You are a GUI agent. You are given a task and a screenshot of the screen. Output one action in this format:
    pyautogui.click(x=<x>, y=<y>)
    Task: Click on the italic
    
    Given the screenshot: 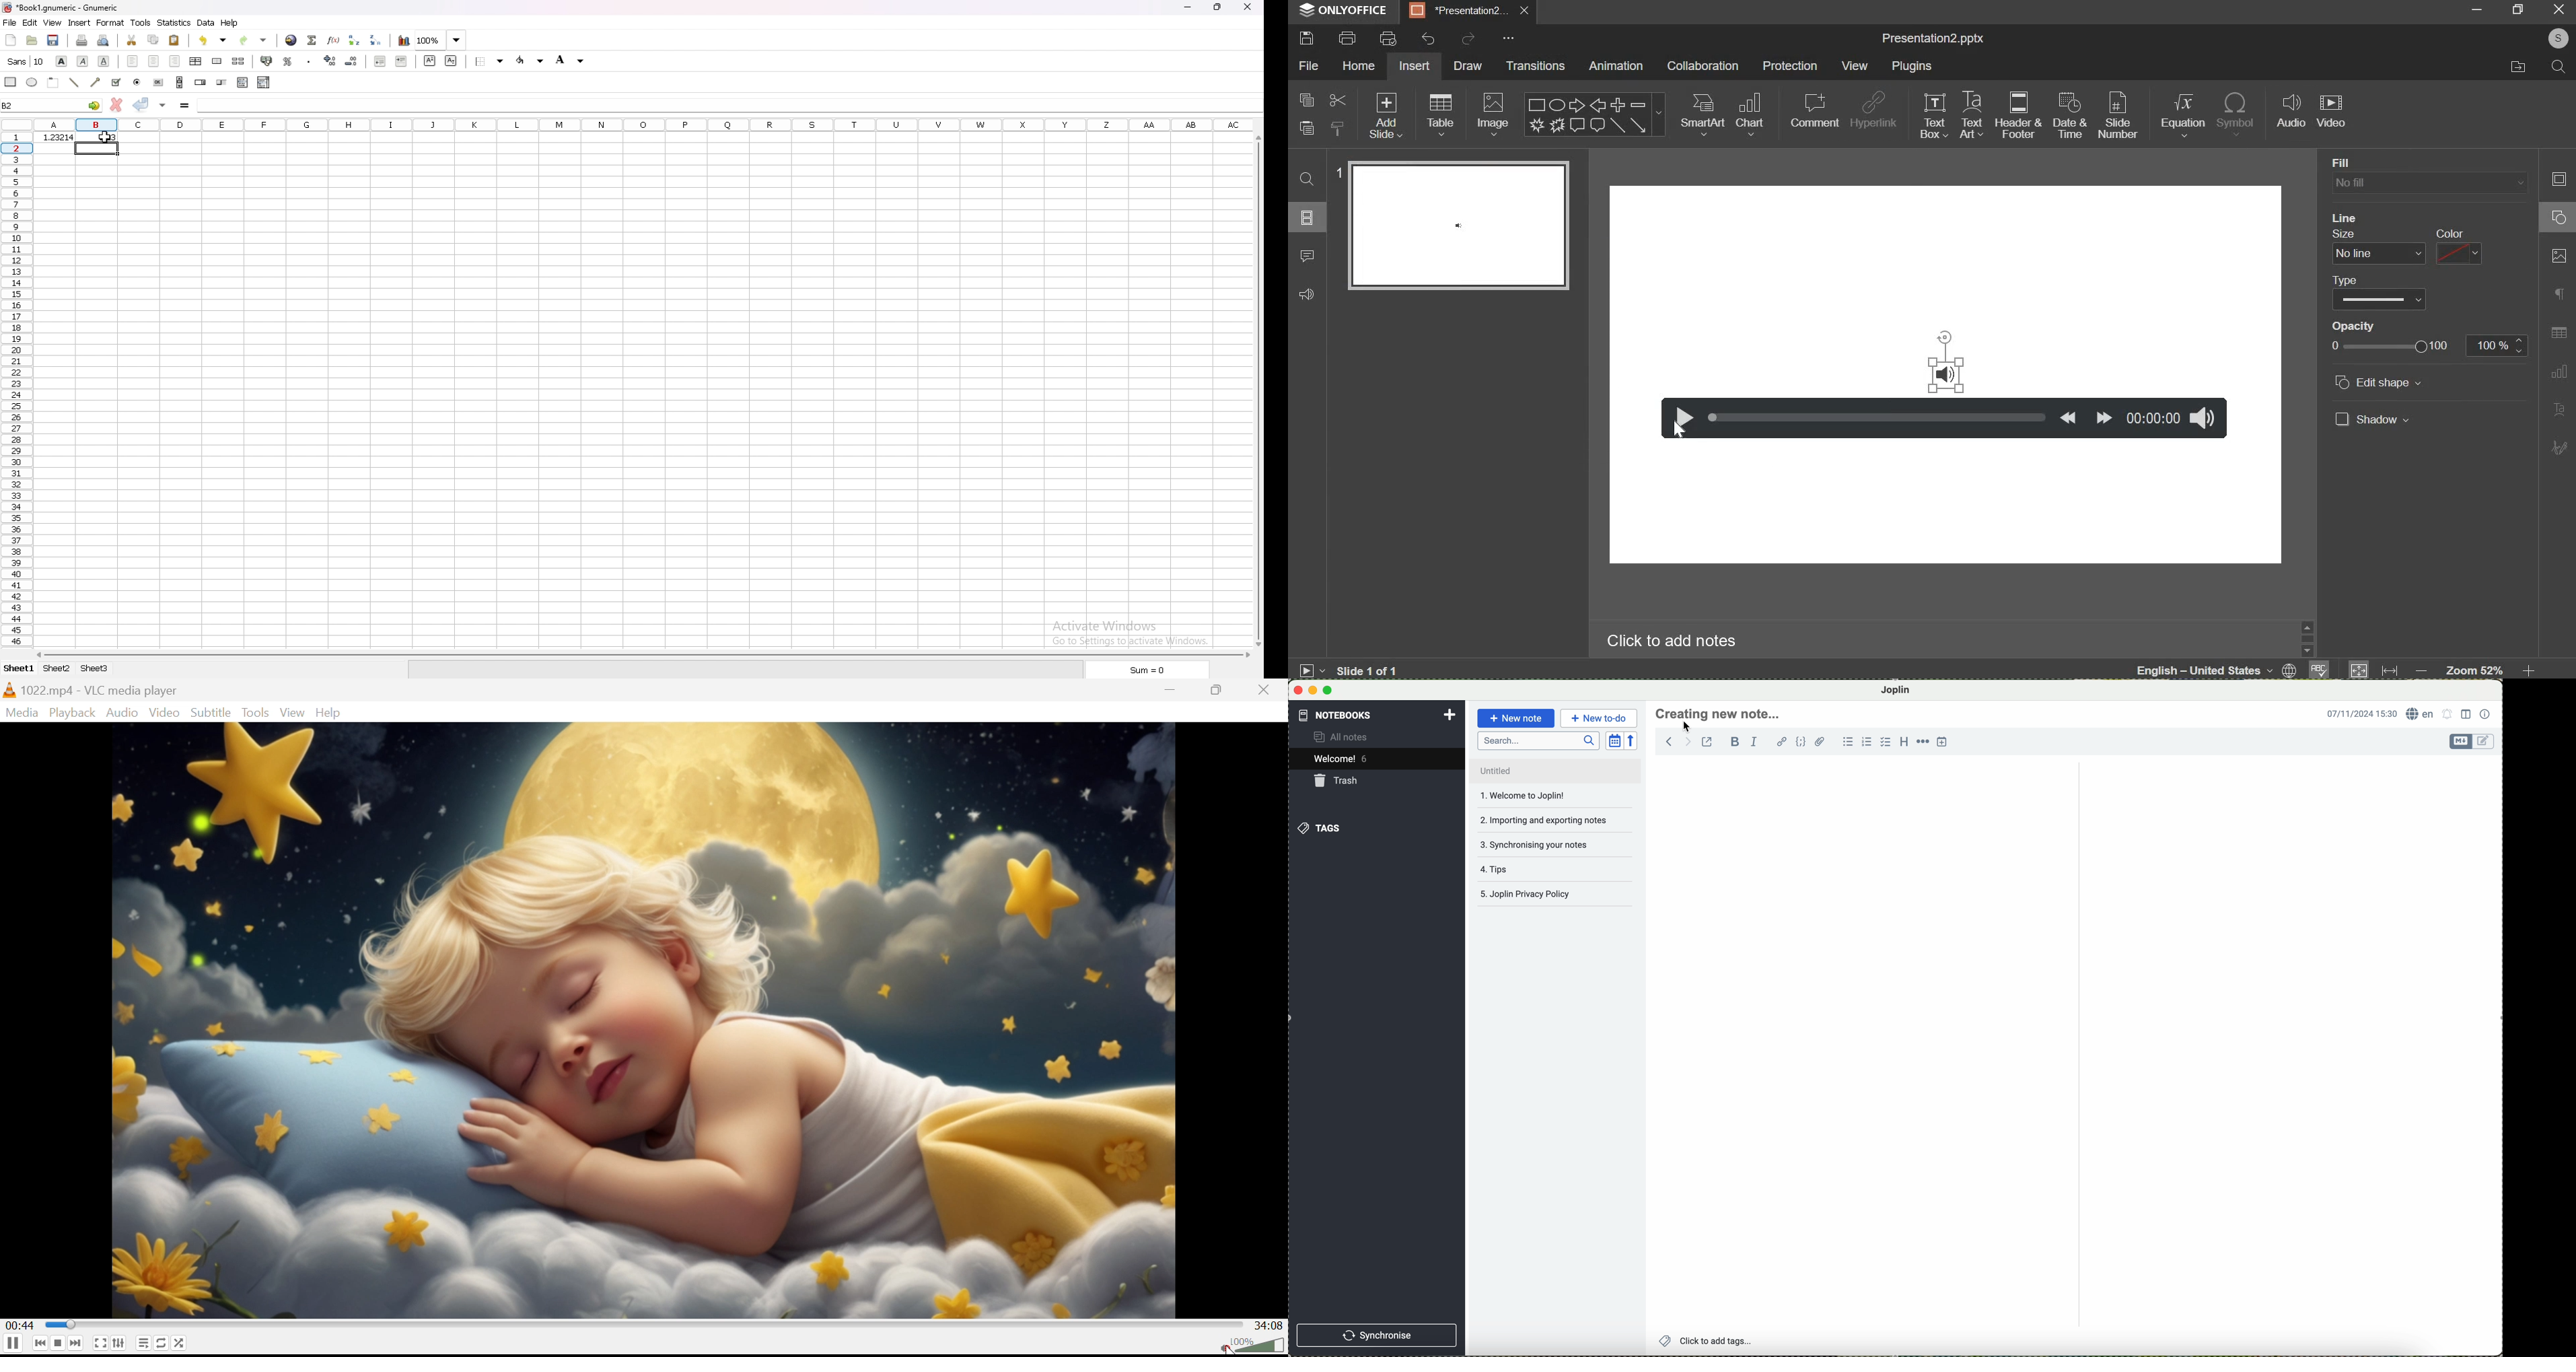 What is the action you would take?
    pyautogui.click(x=1757, y=743)
    